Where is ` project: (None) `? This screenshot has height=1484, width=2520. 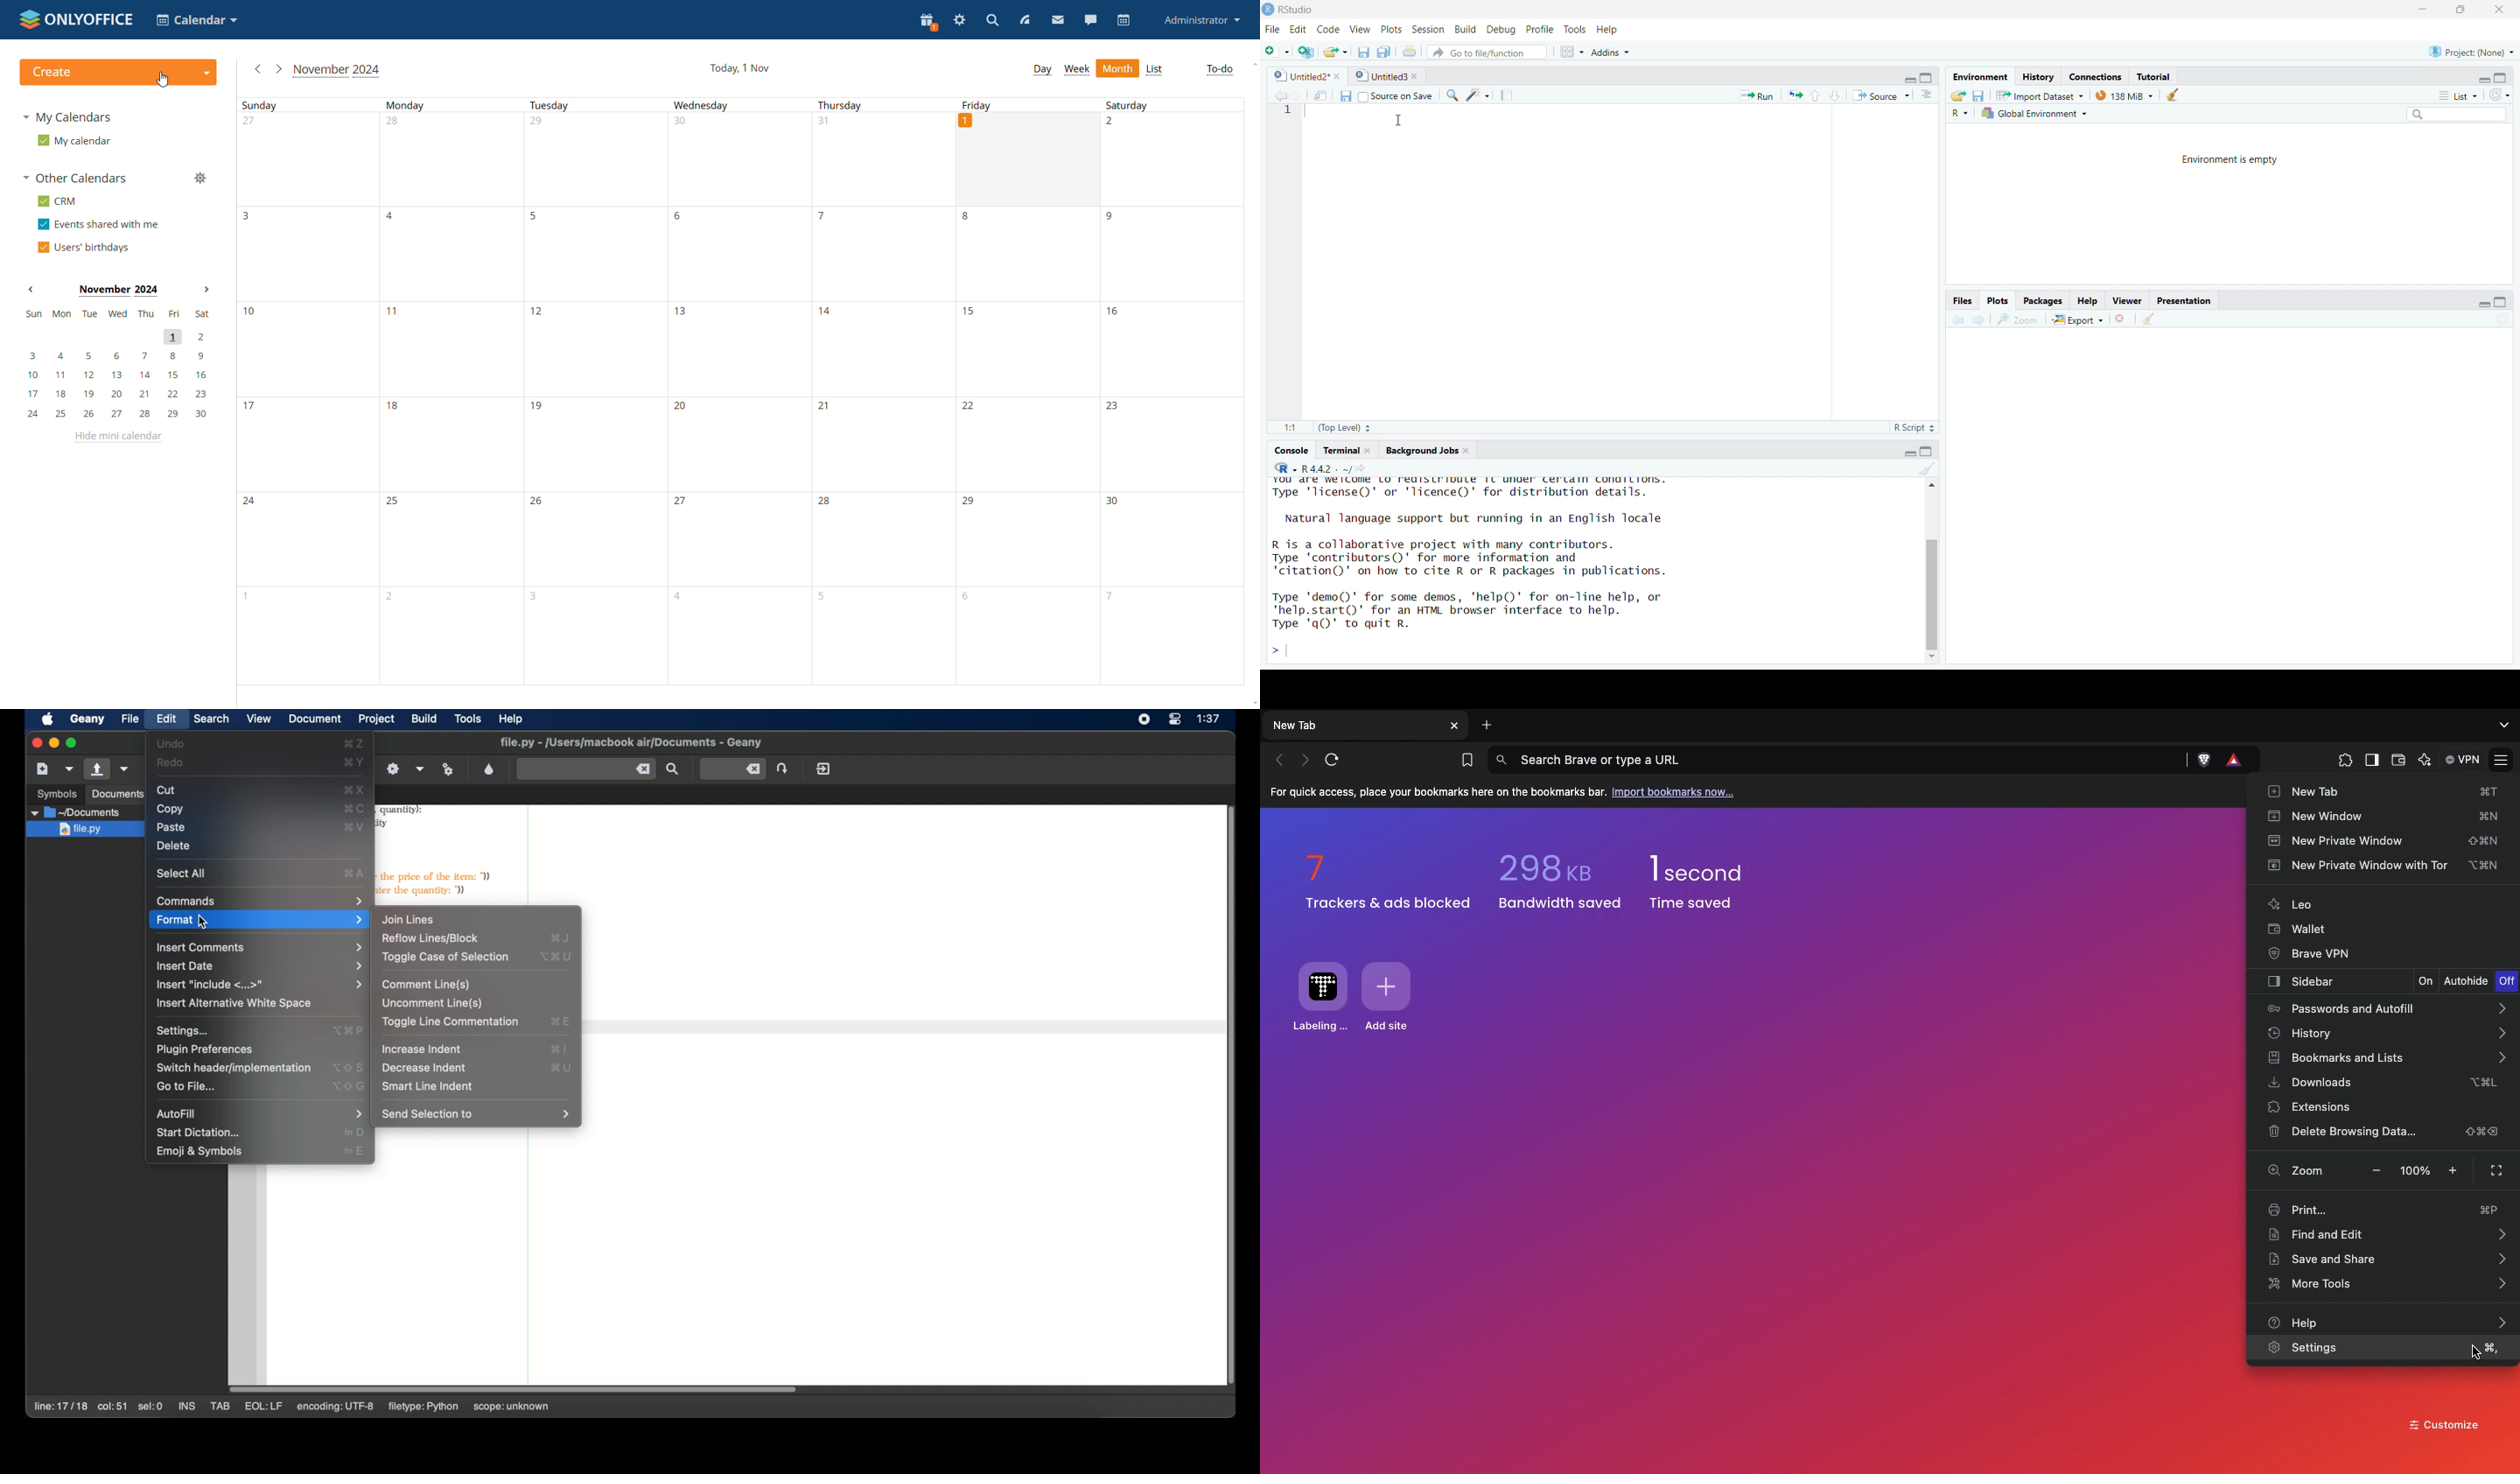
 project: (None)  is located at coordinates (2474, 51).